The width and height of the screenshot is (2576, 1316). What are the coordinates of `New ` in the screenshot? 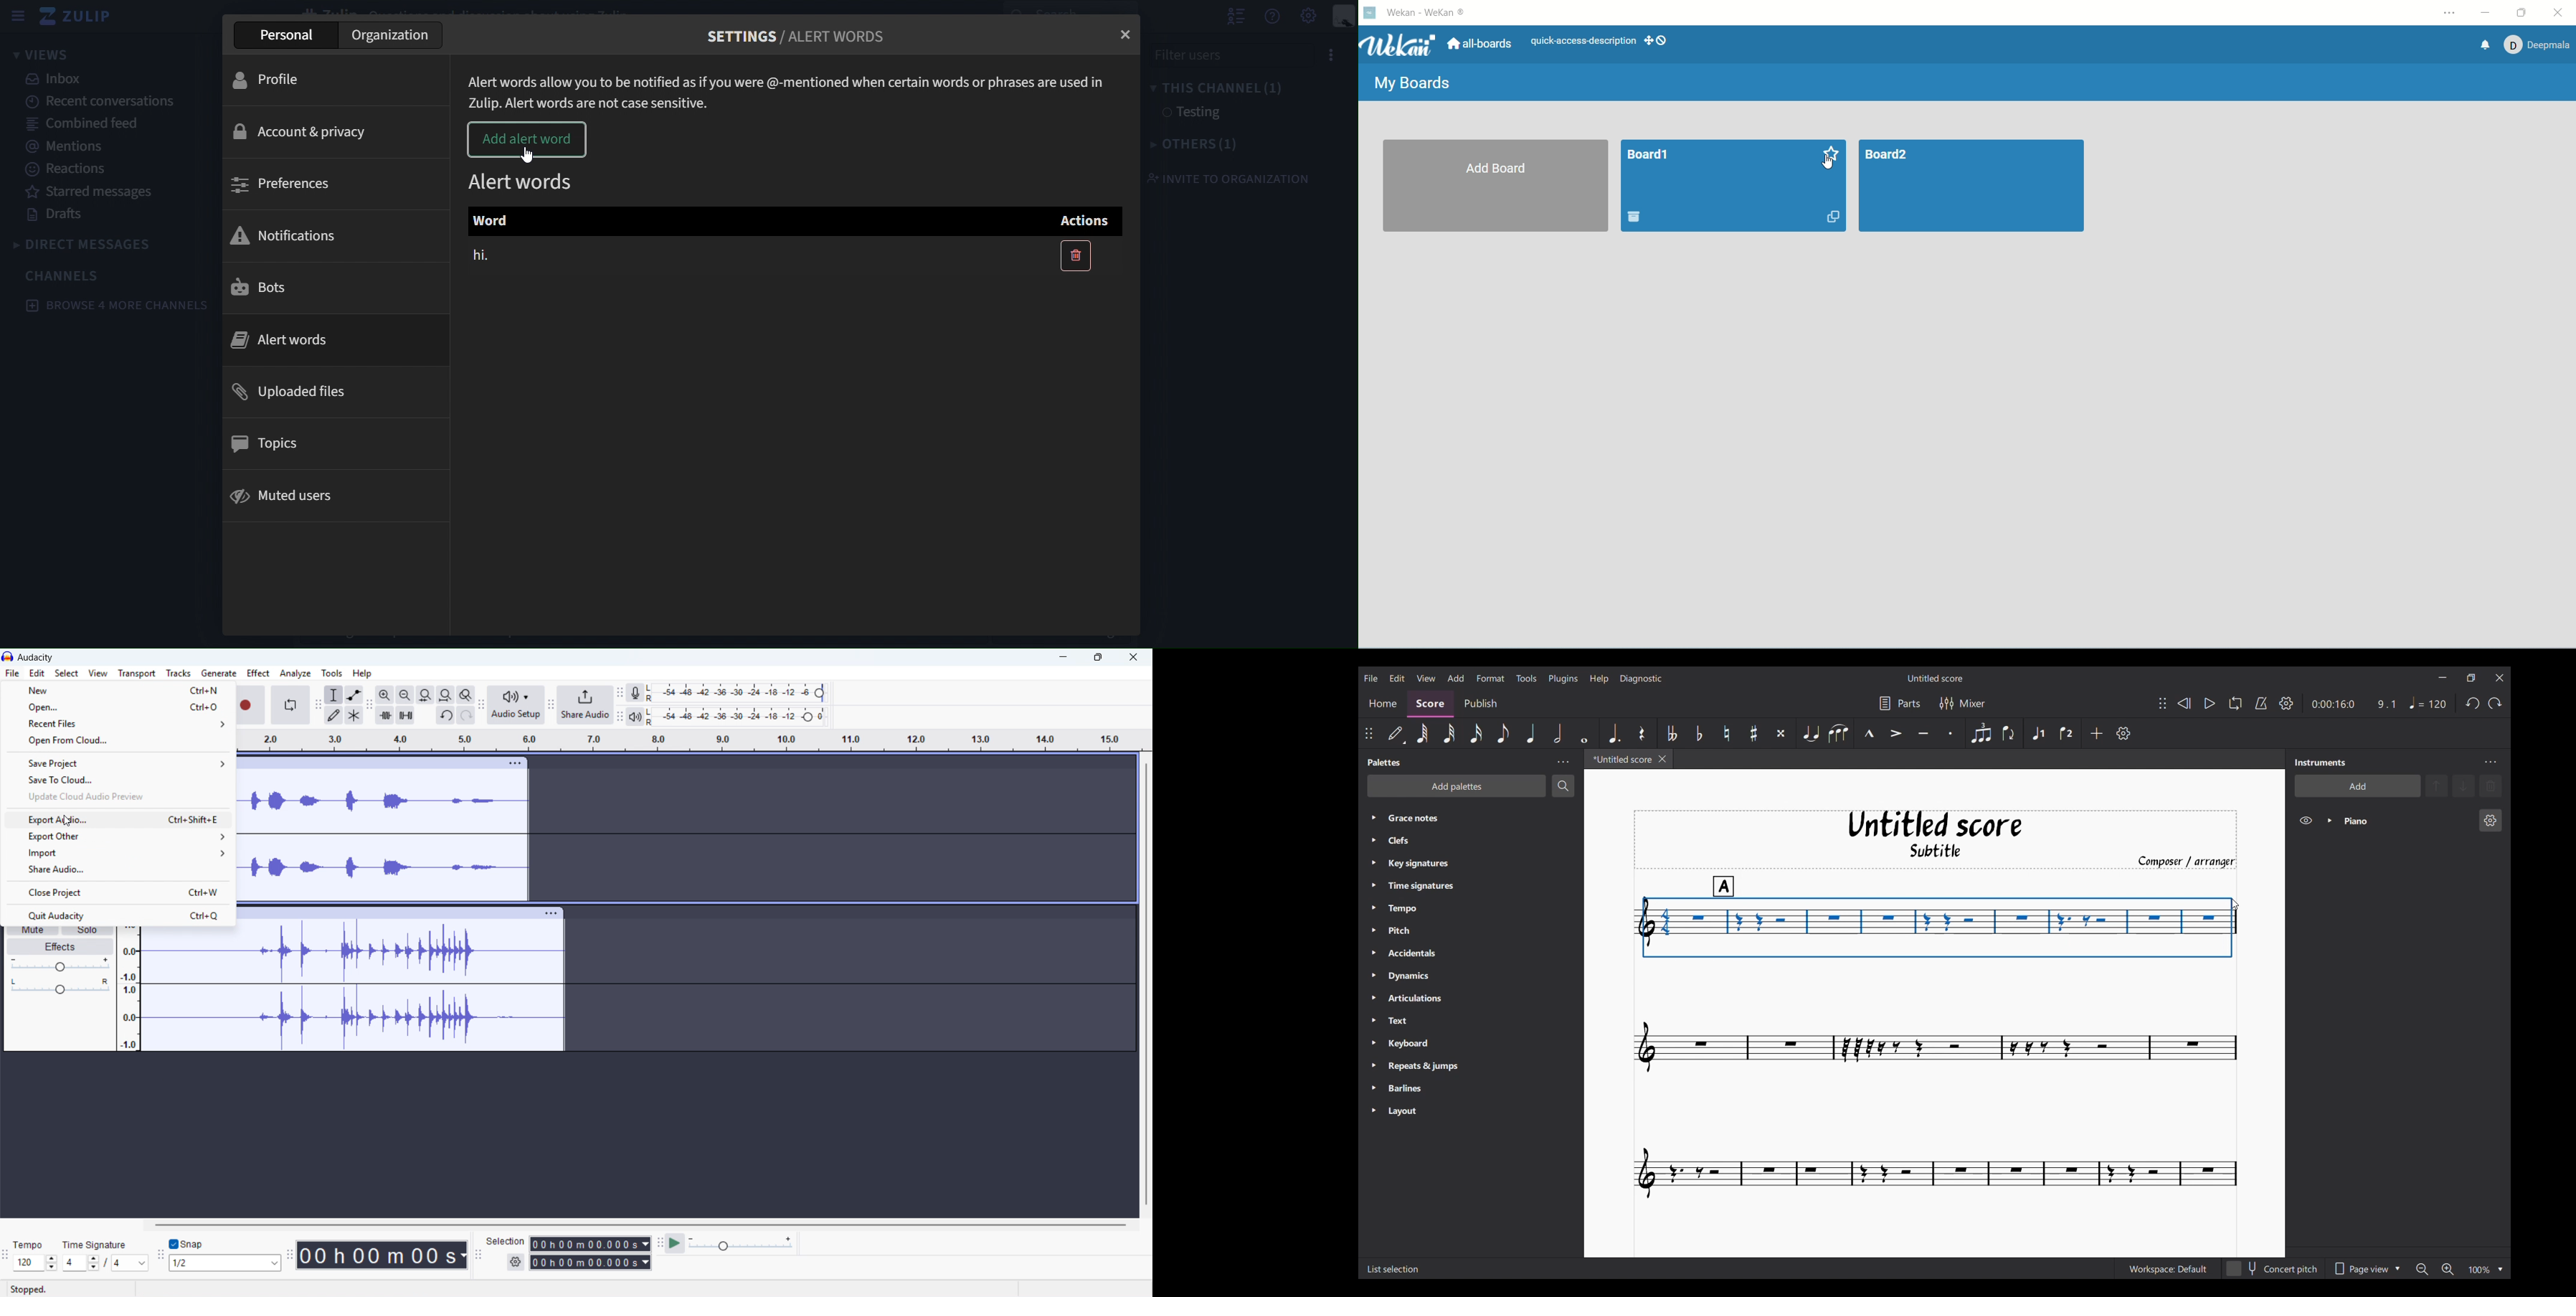 It's located at (118, 690).